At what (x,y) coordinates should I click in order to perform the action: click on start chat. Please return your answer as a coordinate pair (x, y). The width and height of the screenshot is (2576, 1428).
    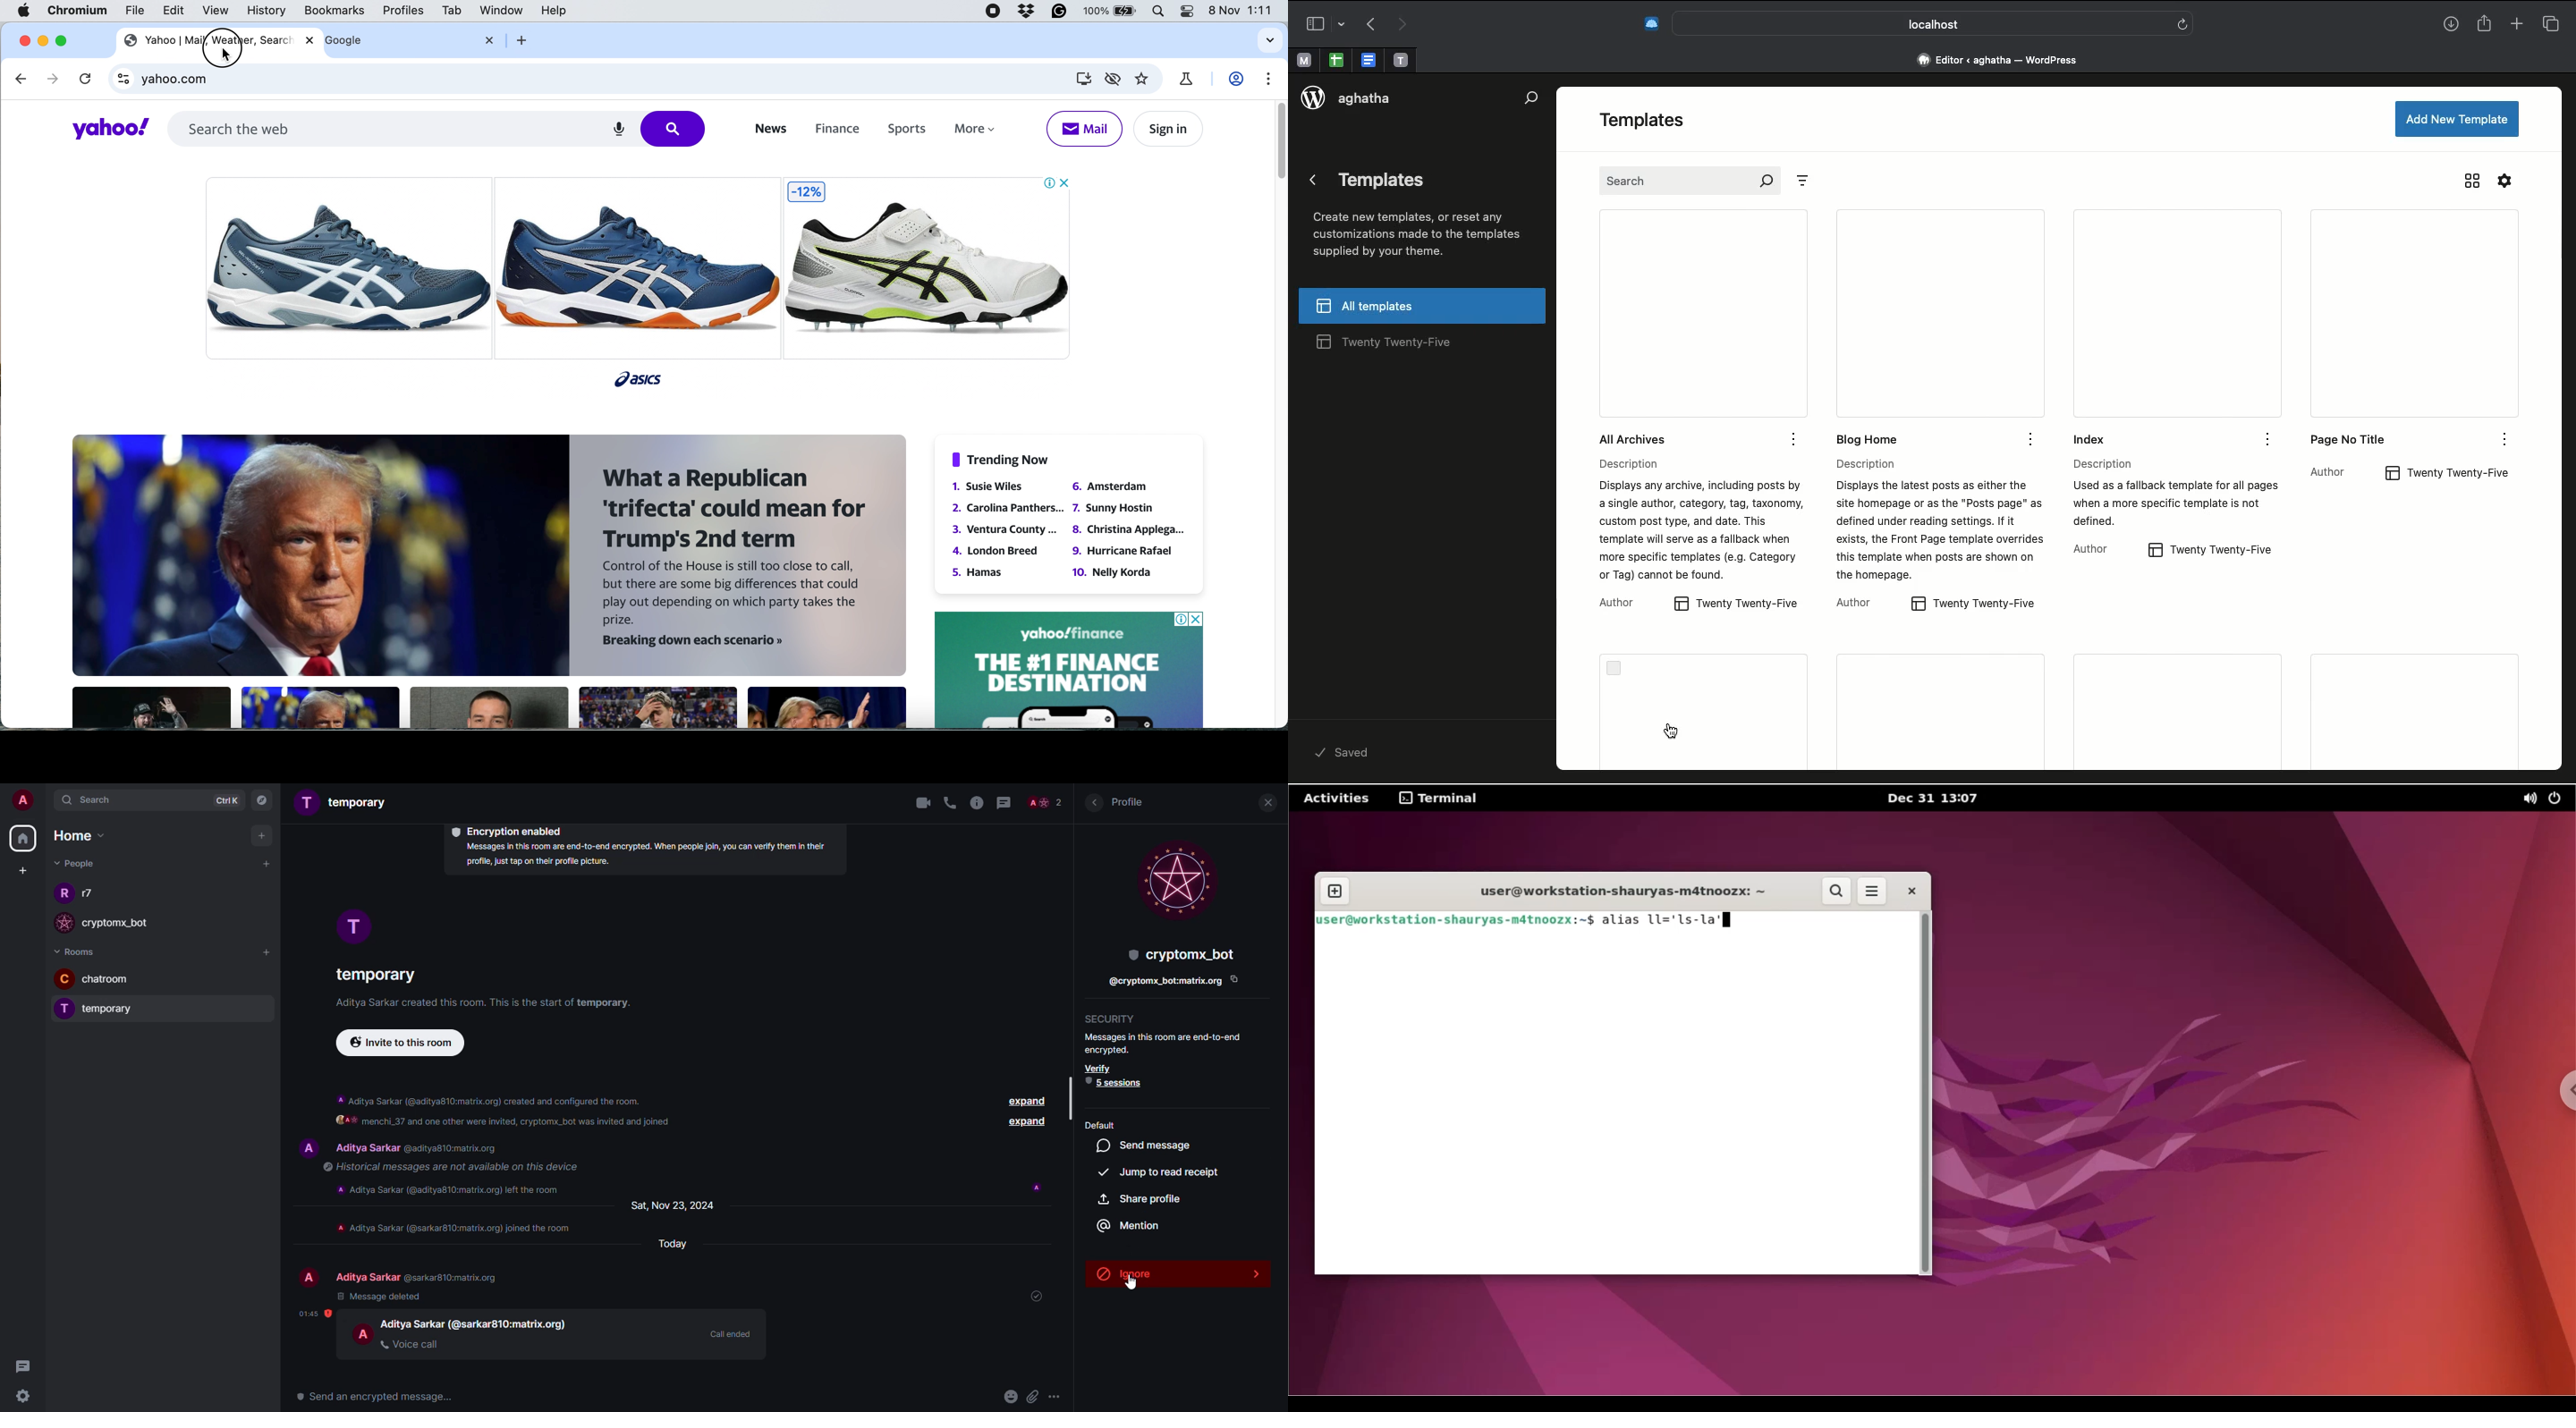
    Looking at the image, I should click on (266, 863).